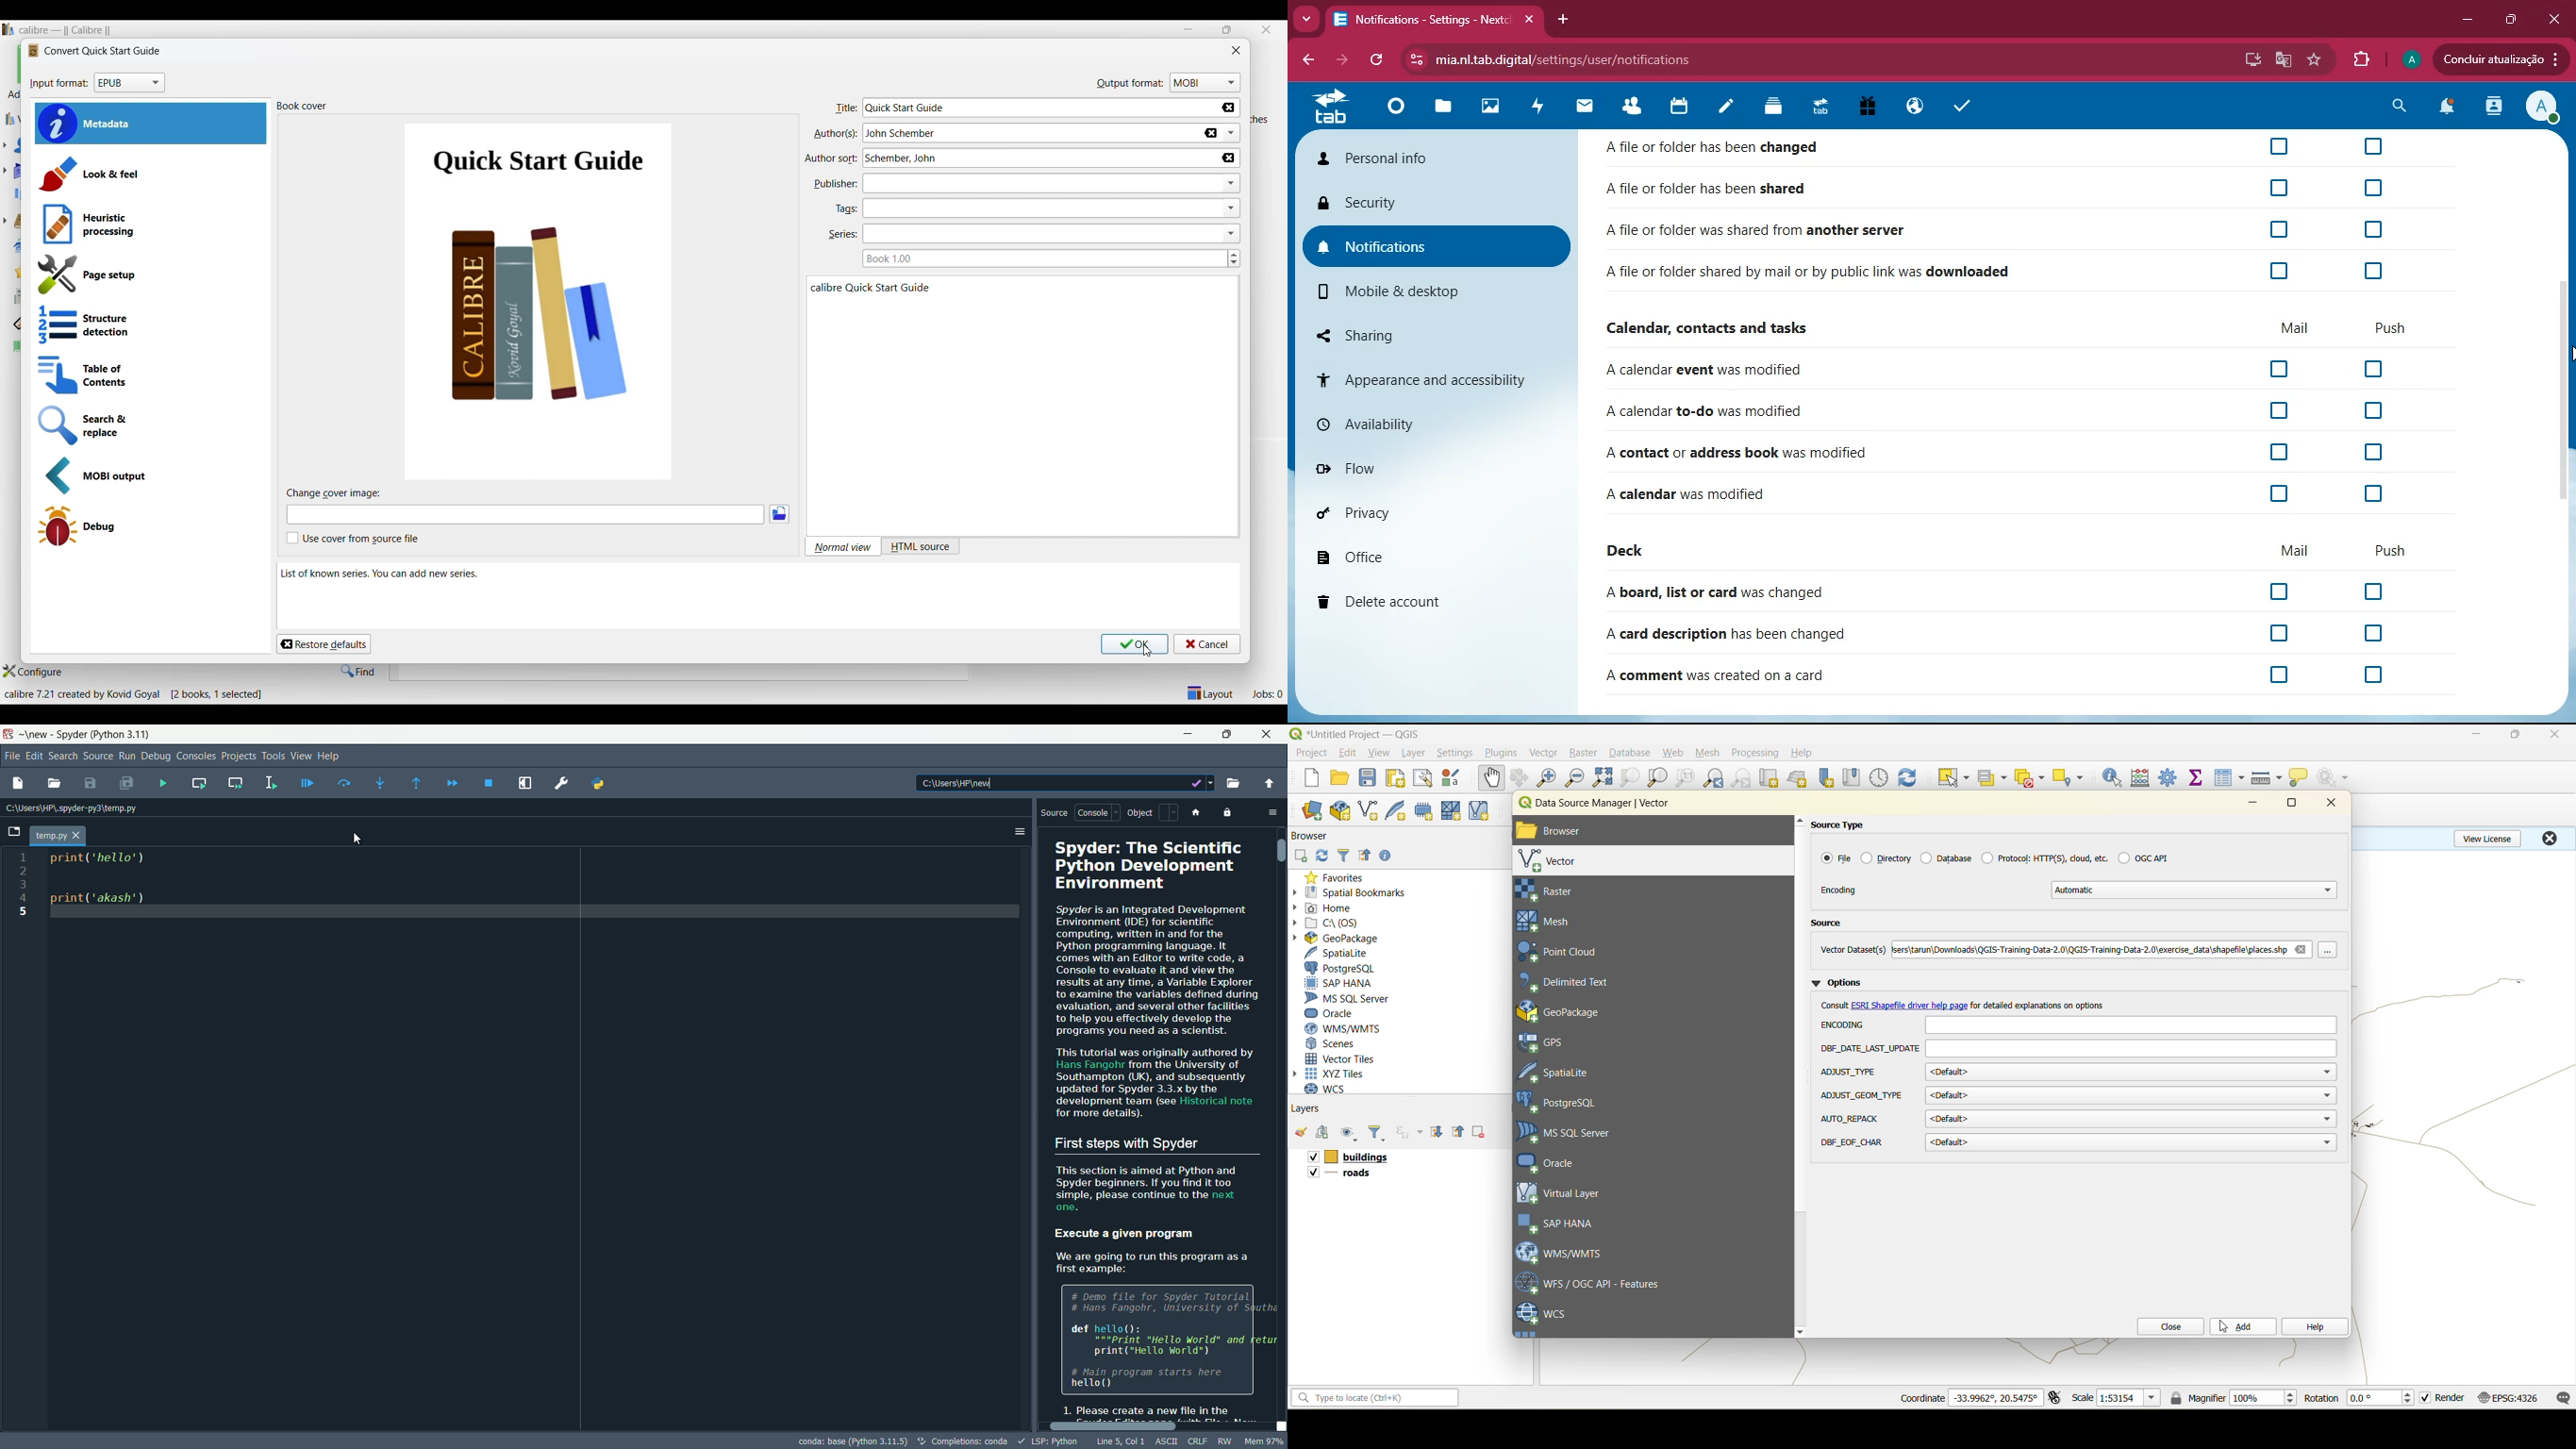 This screenshot has height=1456, width=2576. I want to click on spatialite, so click(1343, 954).